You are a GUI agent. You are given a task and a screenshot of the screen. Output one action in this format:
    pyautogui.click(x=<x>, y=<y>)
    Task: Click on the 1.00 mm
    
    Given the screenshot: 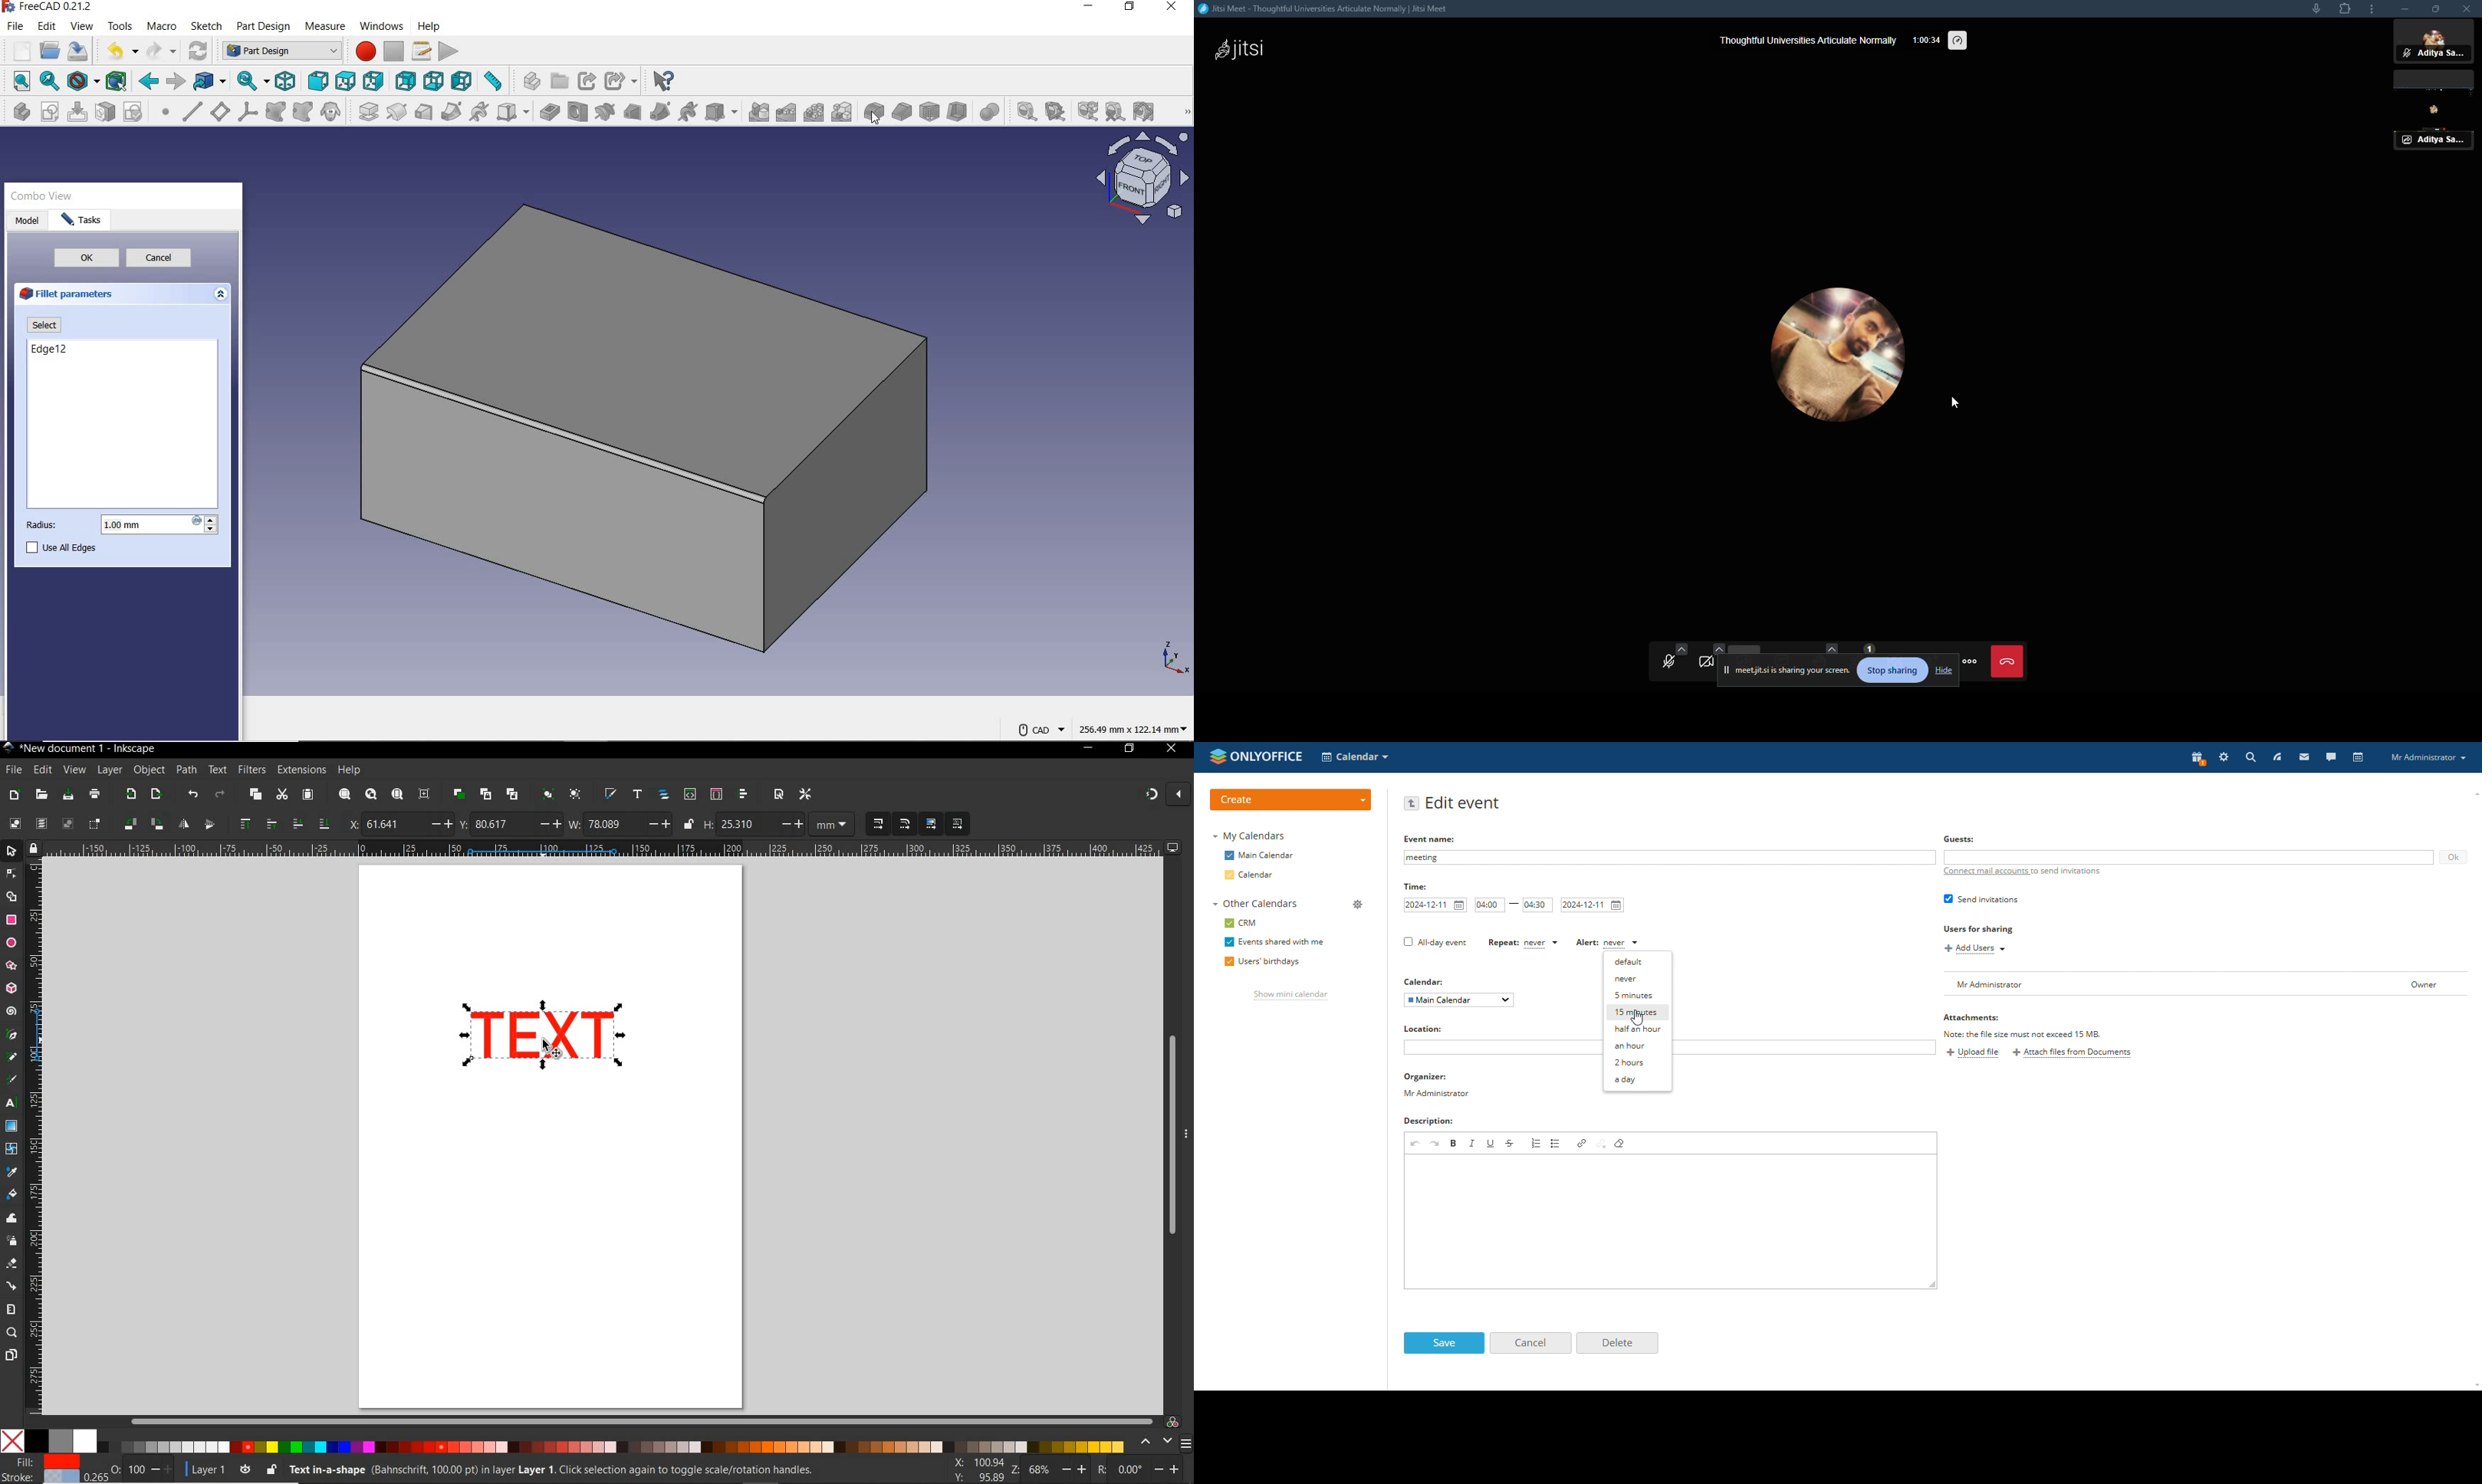 What is the action you would take?
    pyautogui.click(x=149, y=525)
    